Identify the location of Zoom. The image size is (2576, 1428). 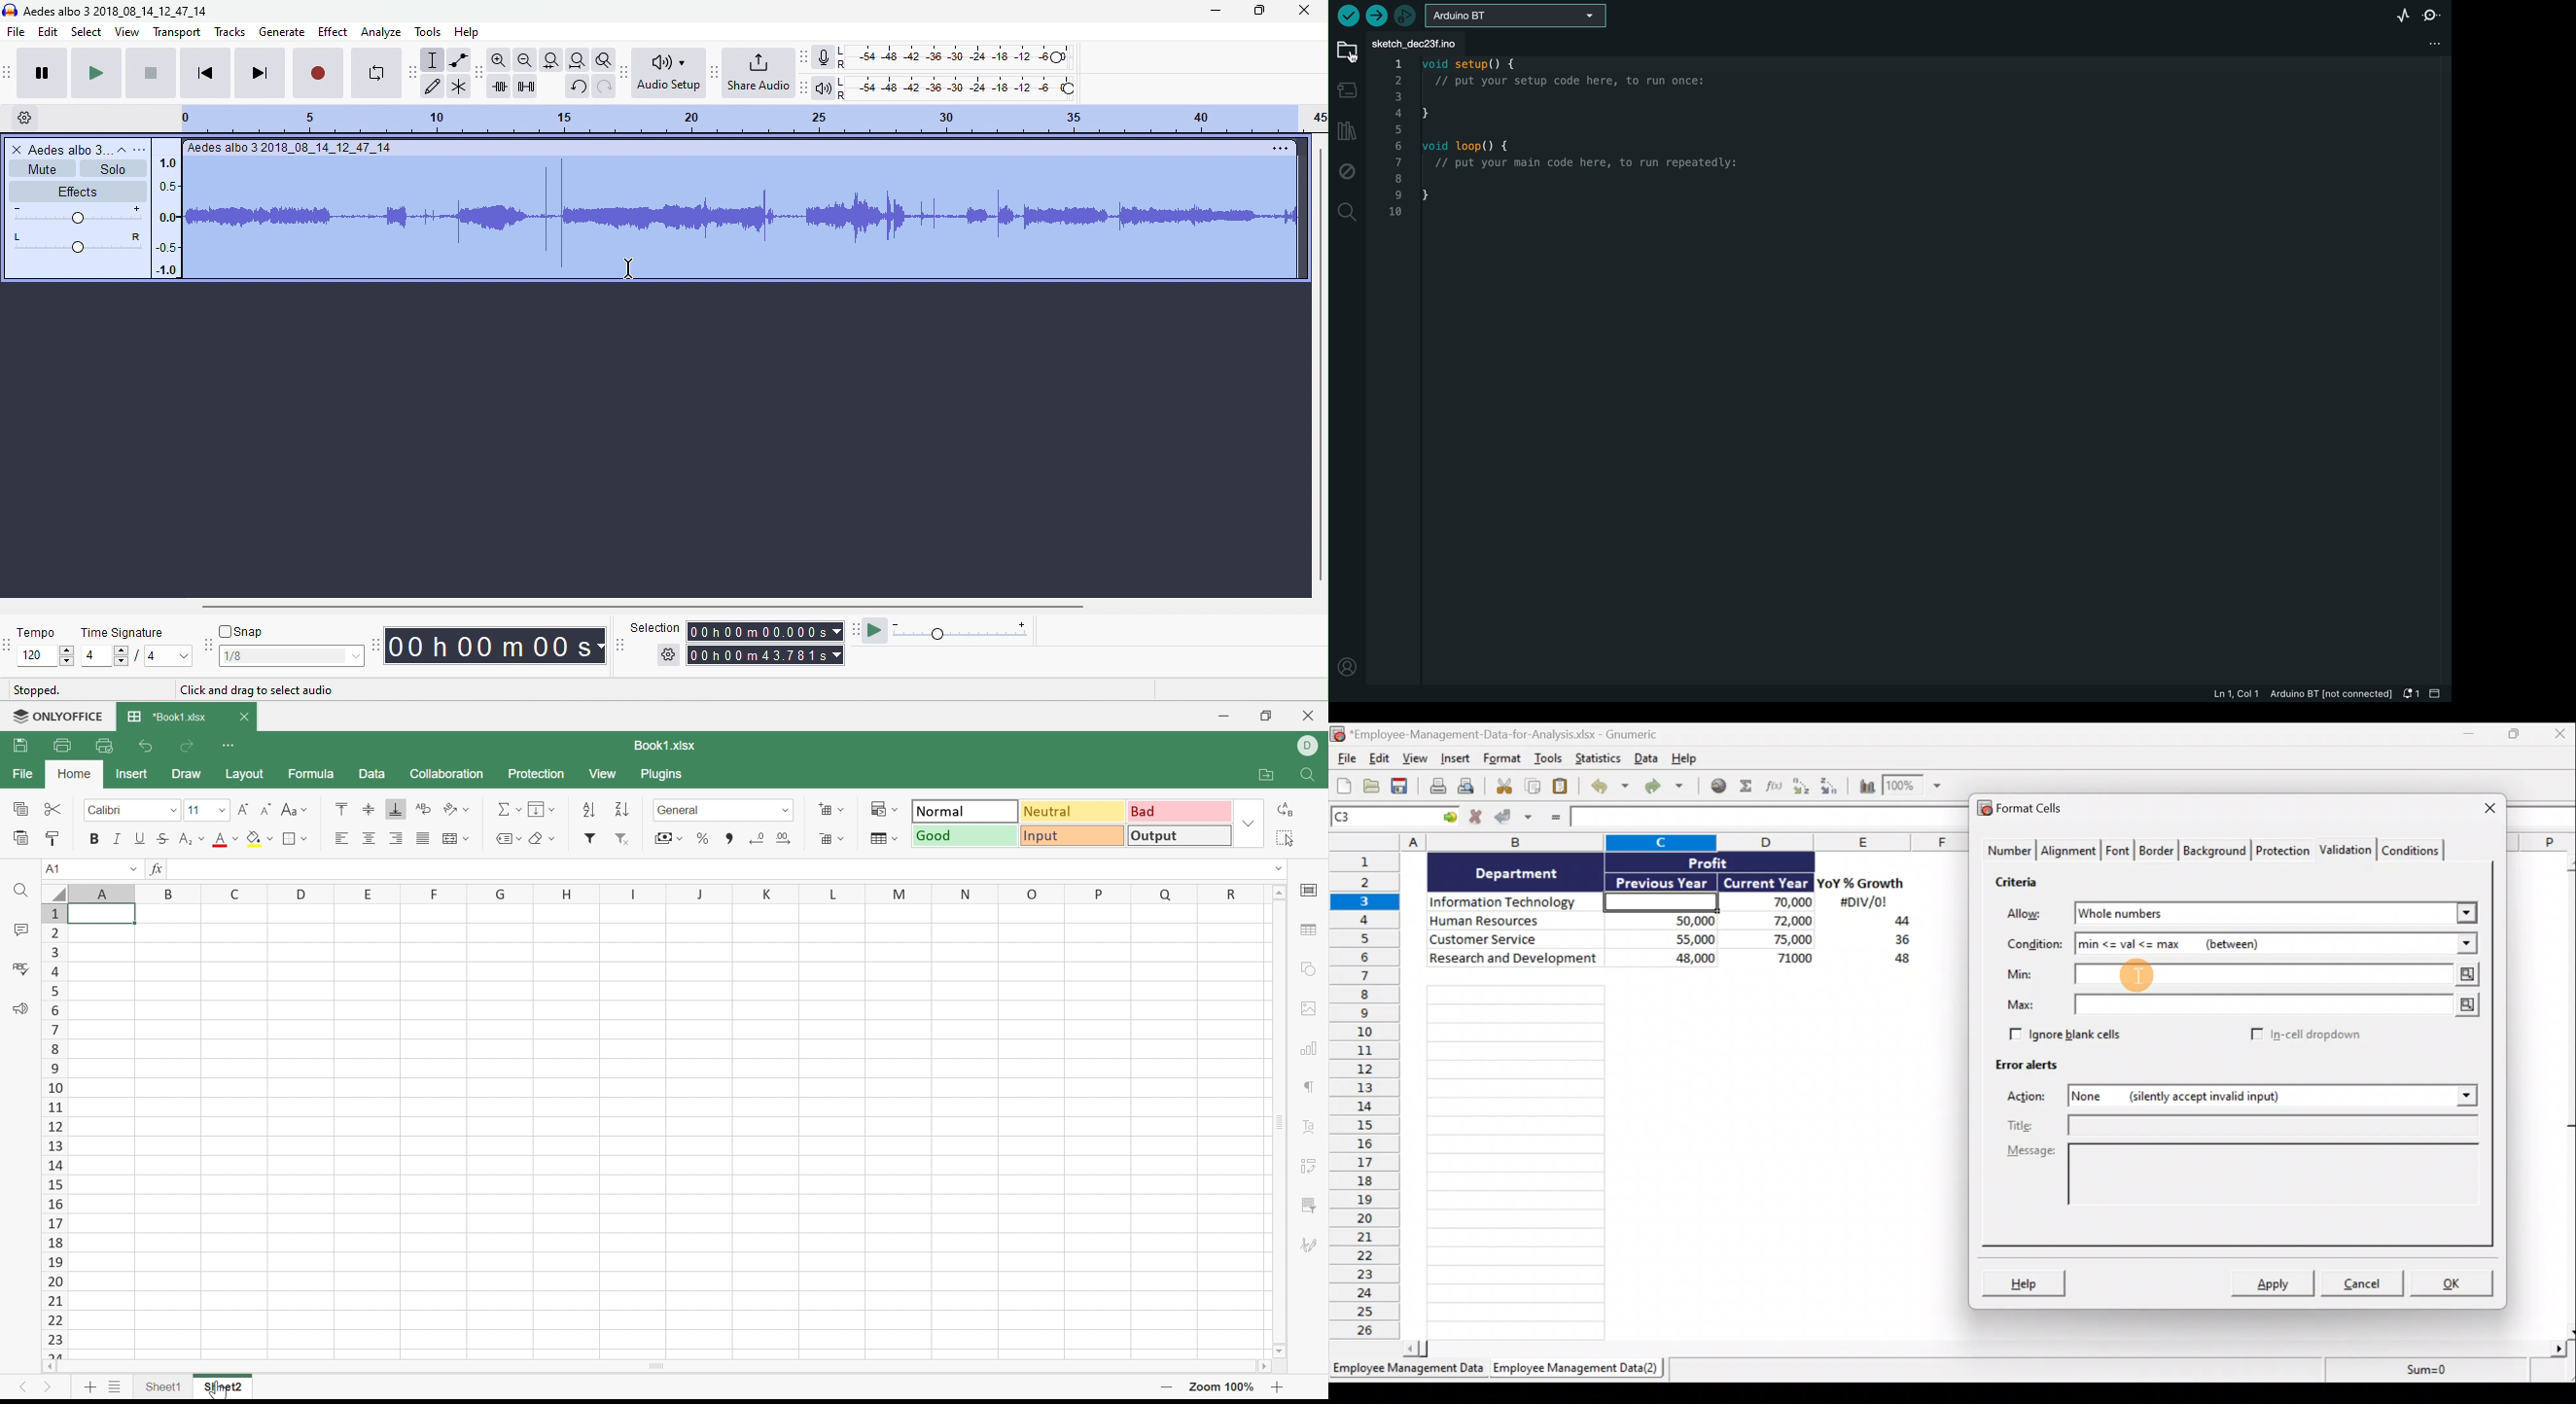
(1915, 788).